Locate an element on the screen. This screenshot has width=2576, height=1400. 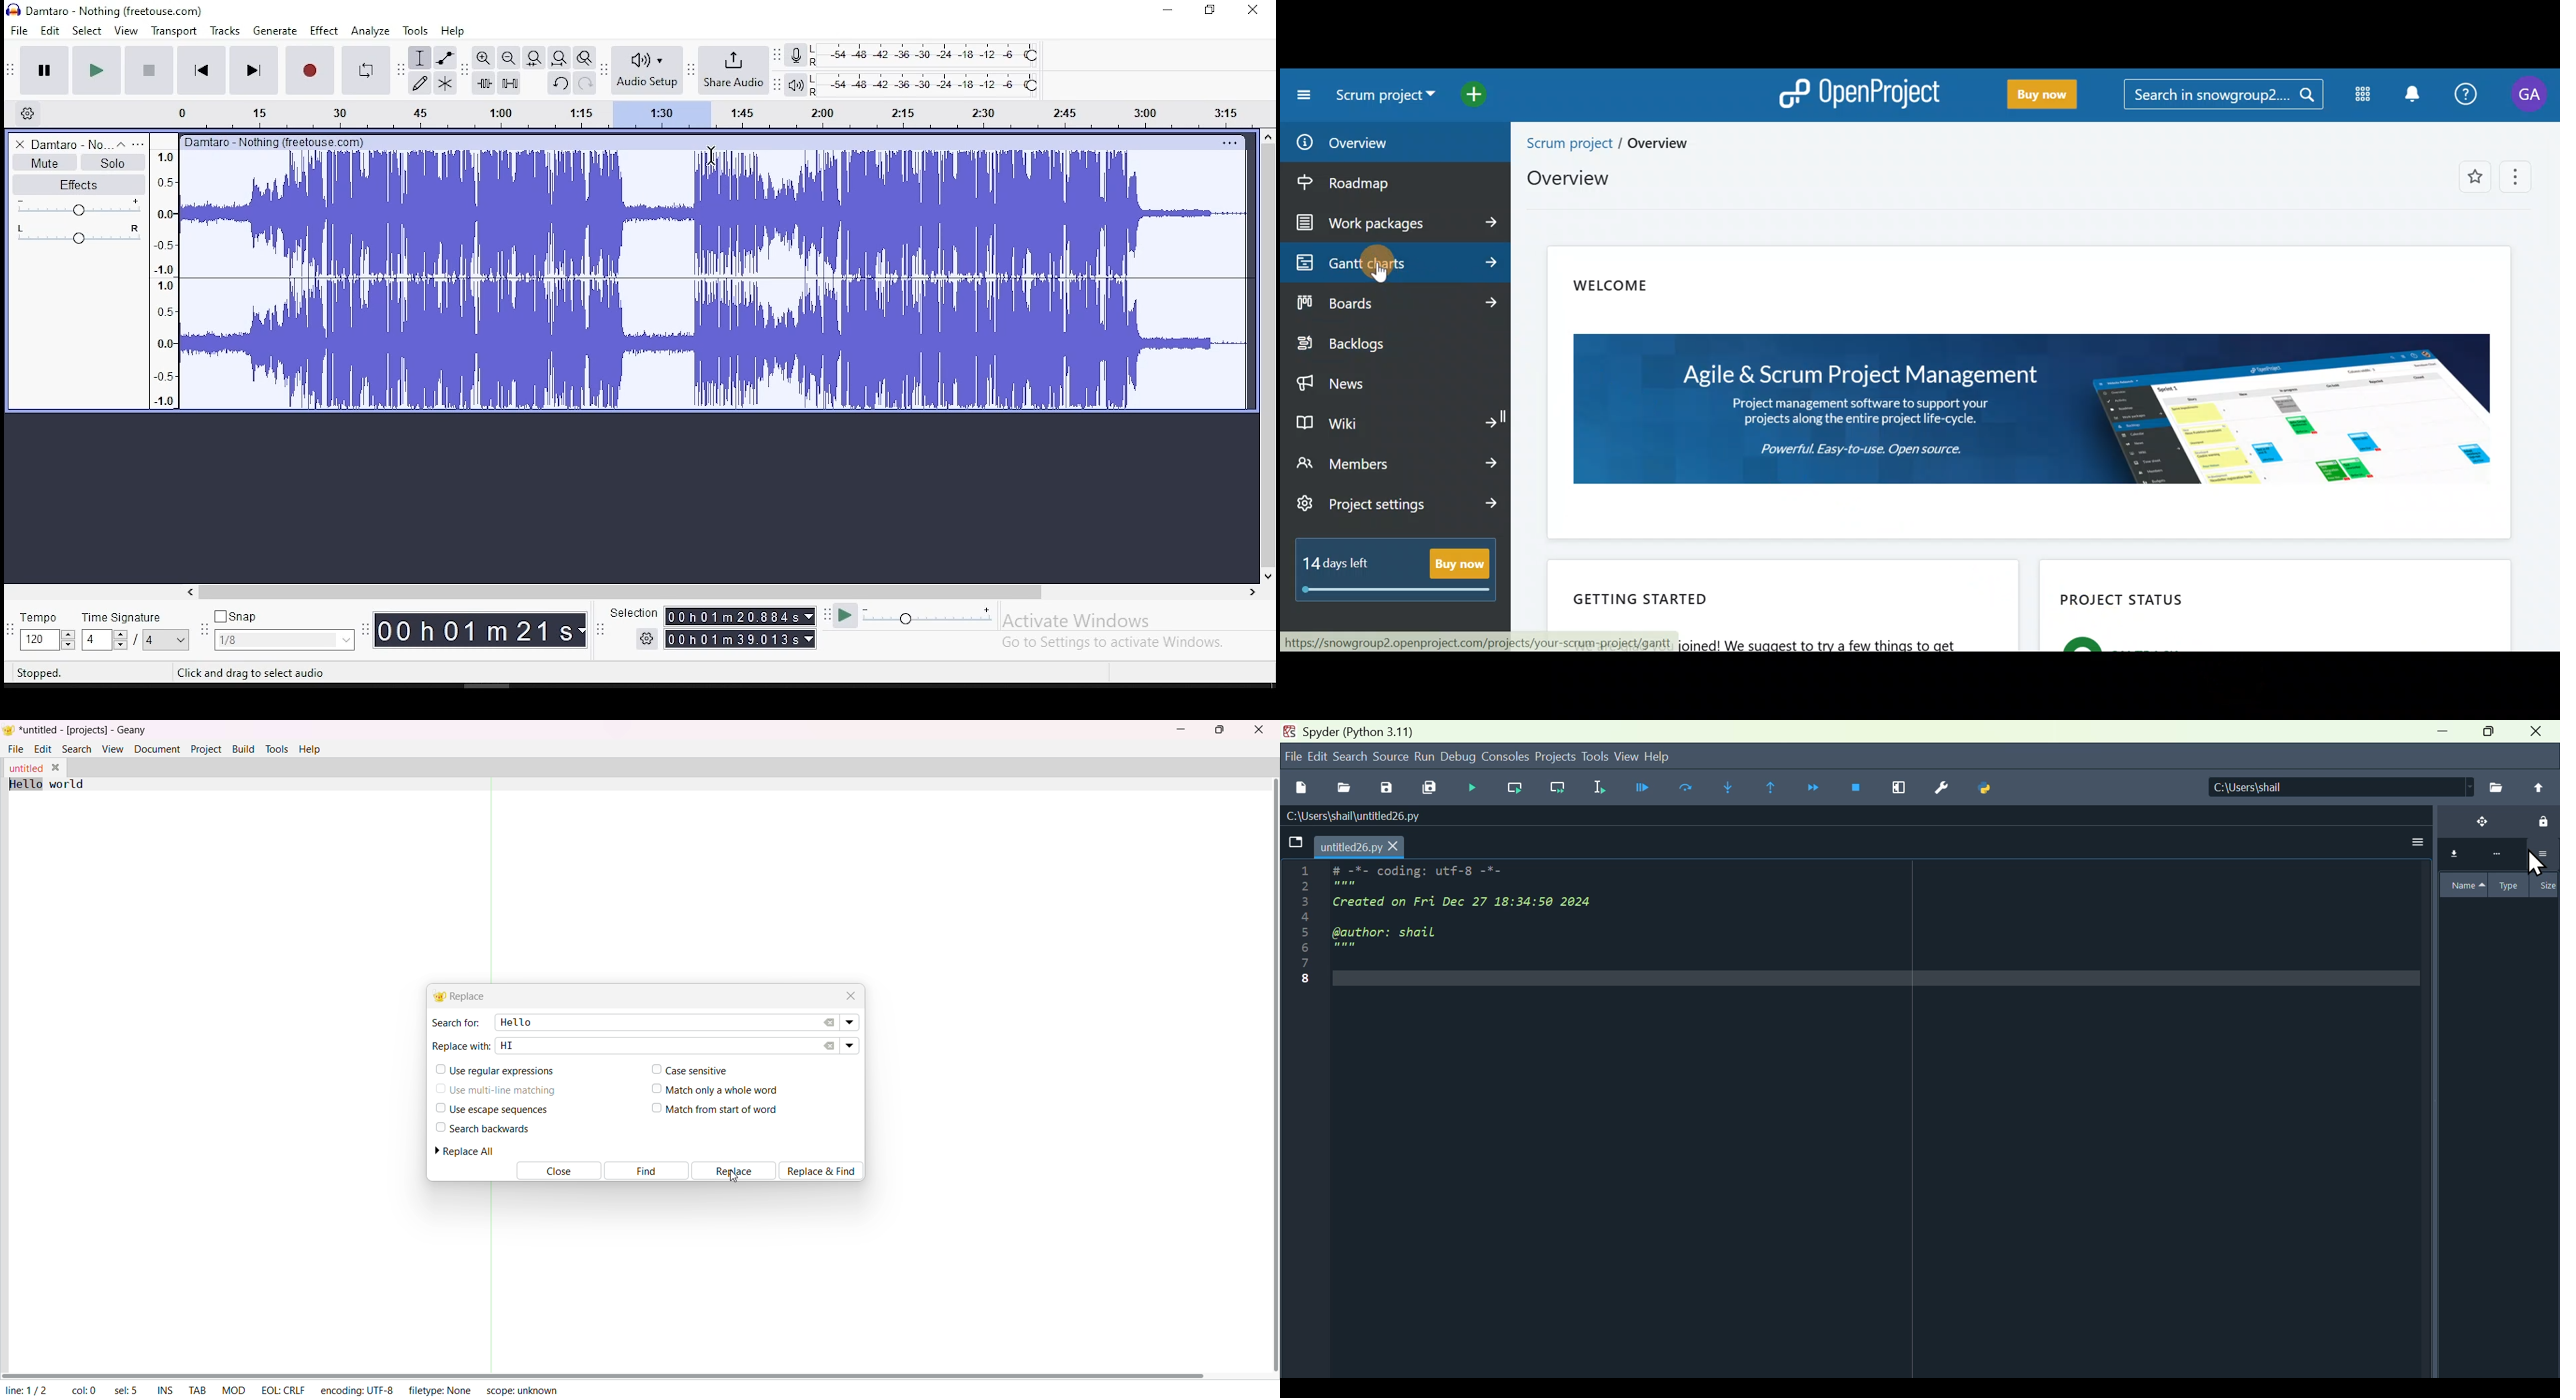
zoom toggle is located at coordinates (583, 59).